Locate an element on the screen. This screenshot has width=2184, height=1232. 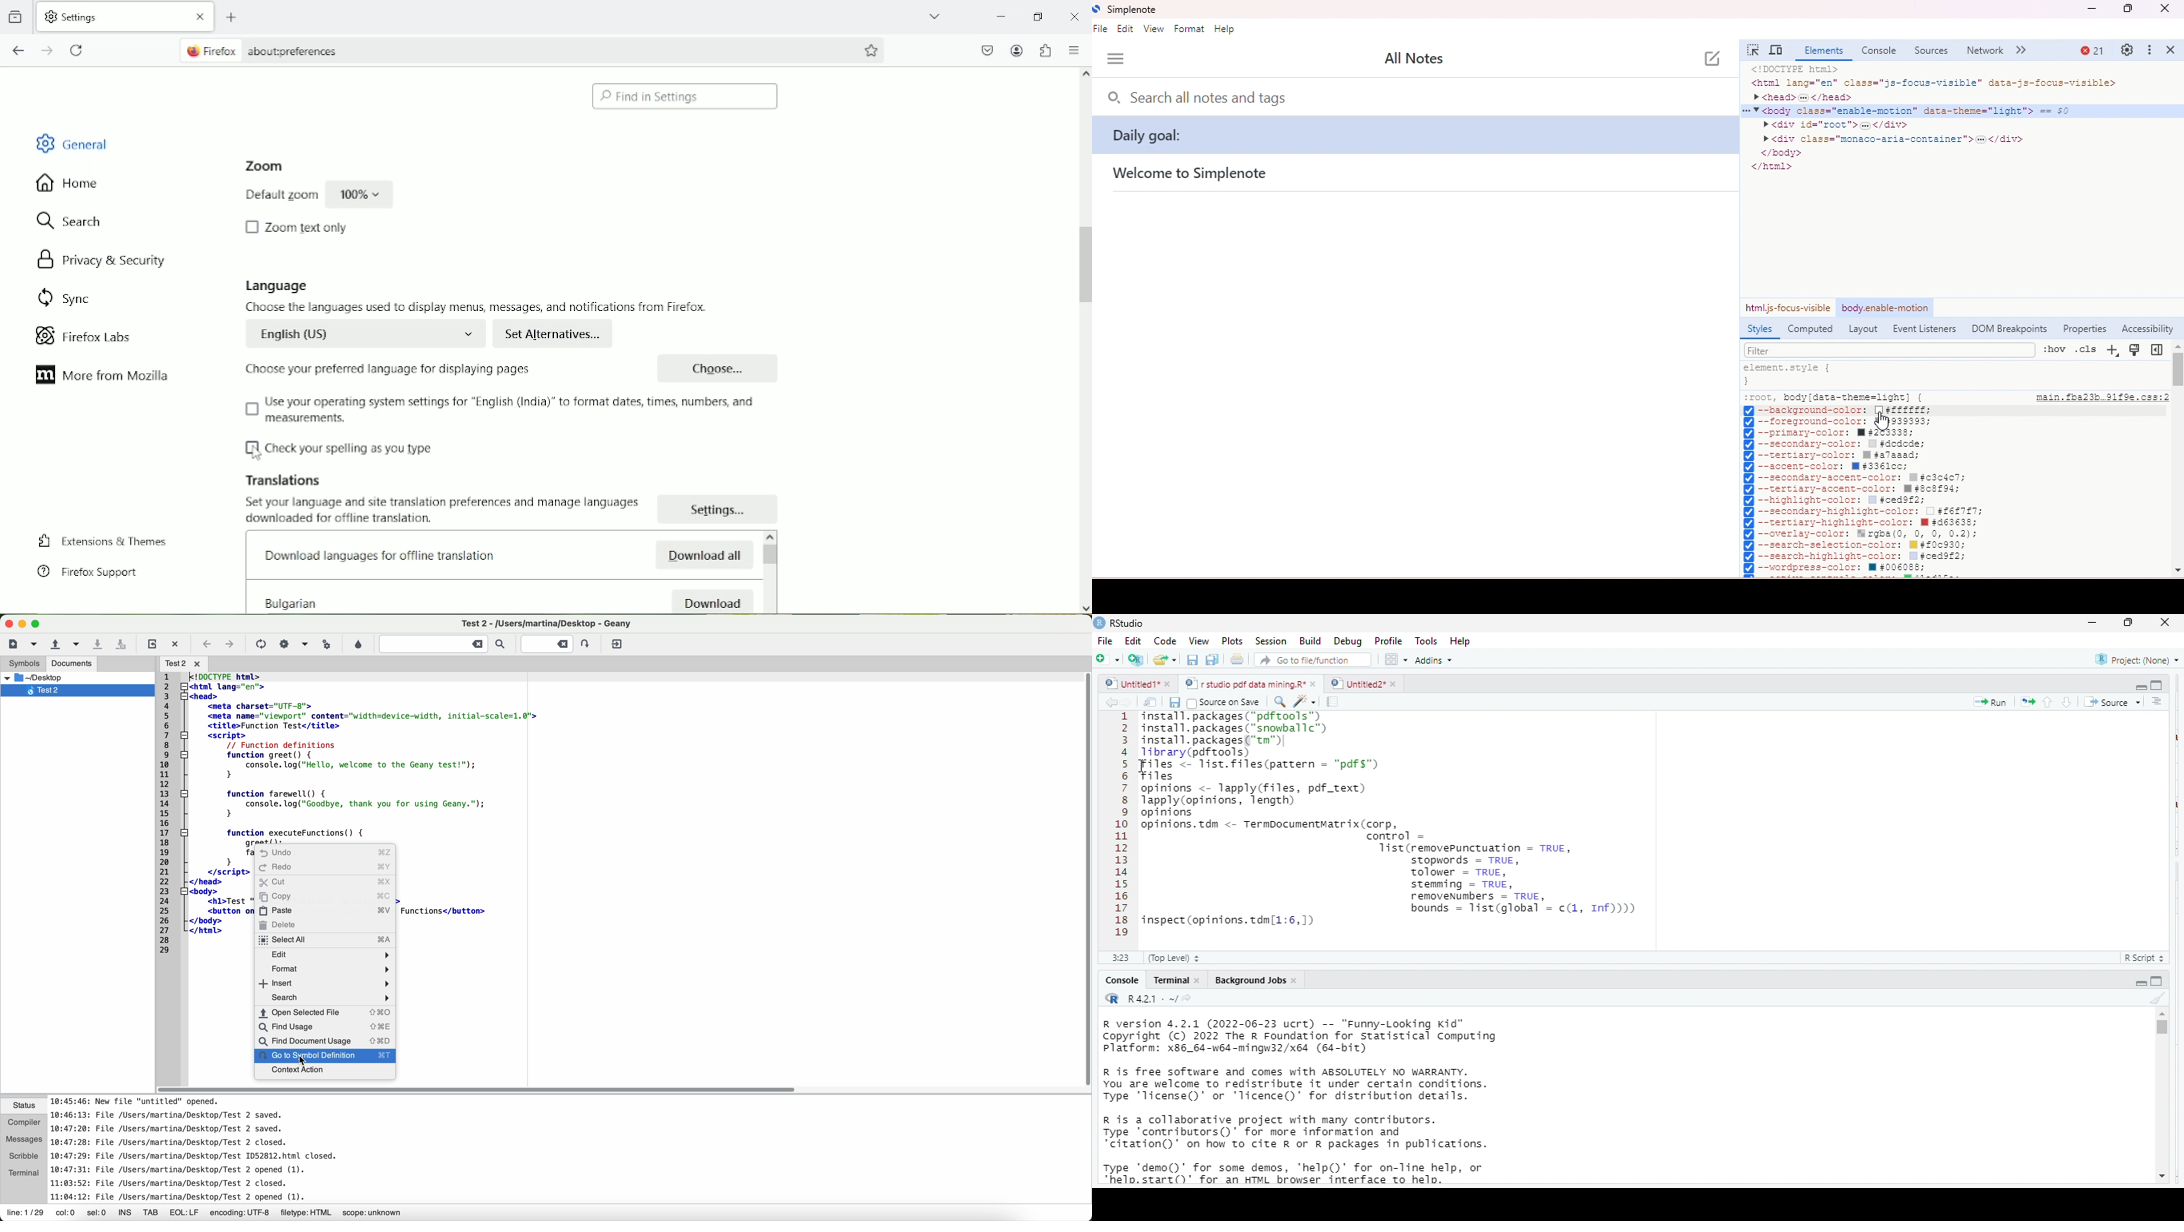
file is located at coordinates (1106, 640).